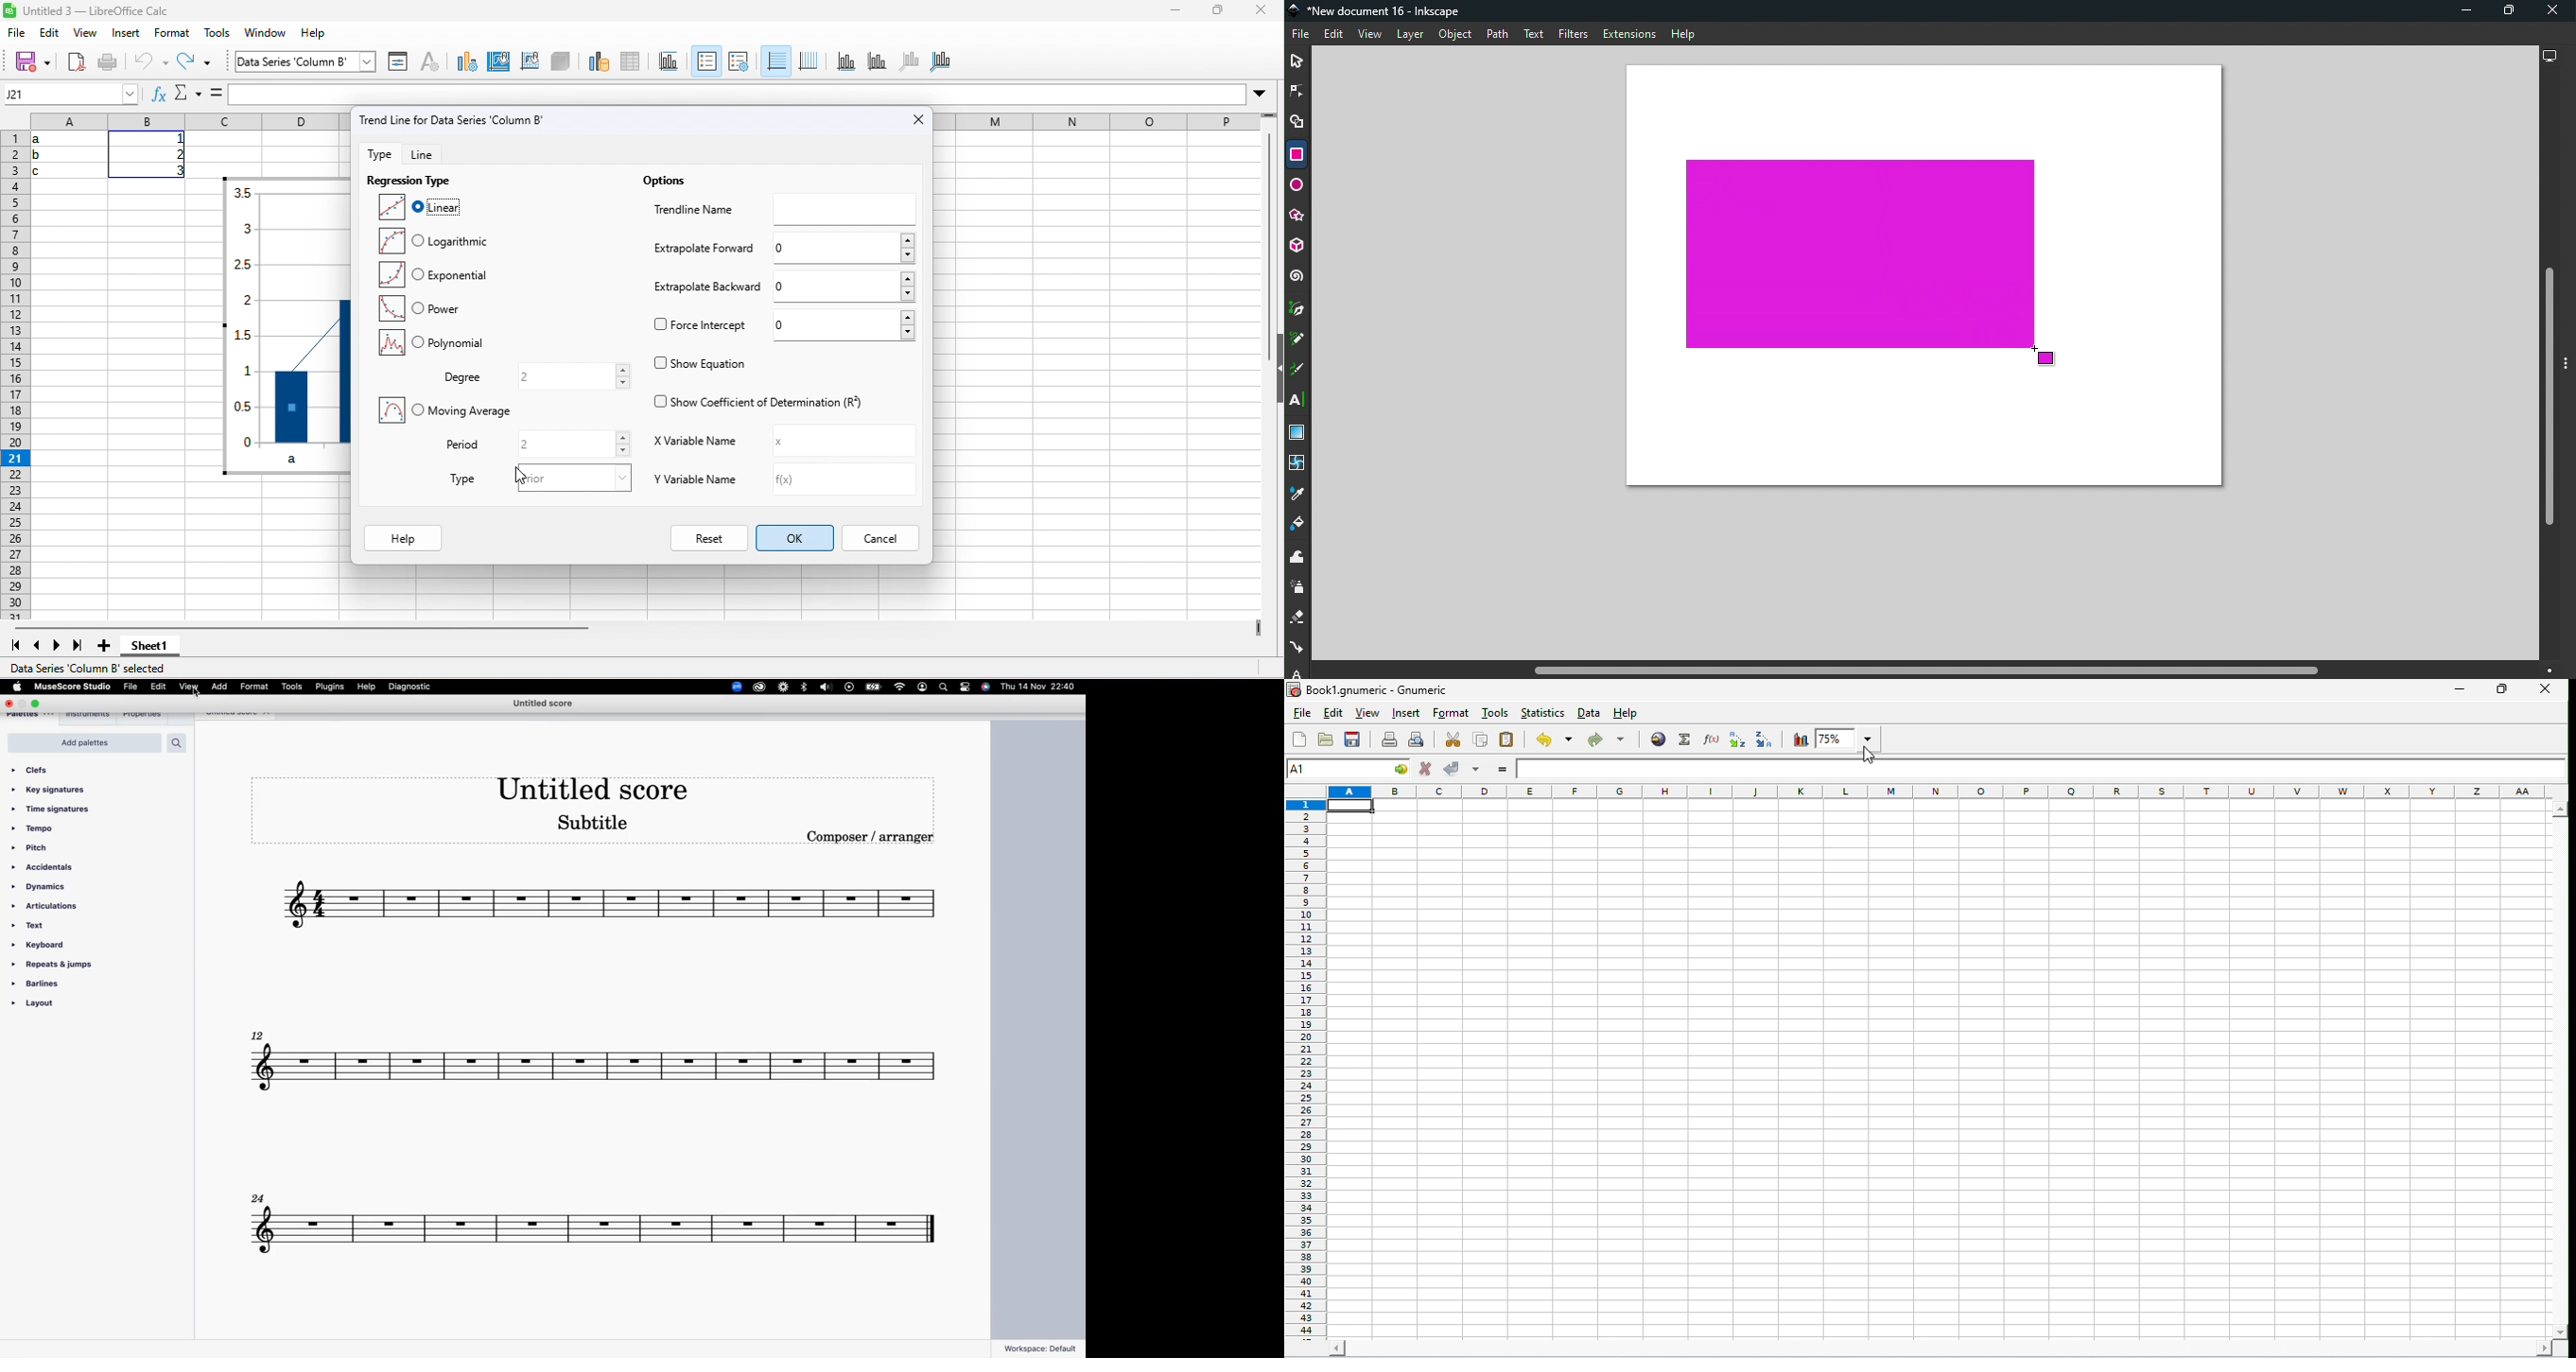 This screenshot has height=1372, width=2576. Describe the element at coordinates (592, 1073) in the screenshot. I see `score` at that location.